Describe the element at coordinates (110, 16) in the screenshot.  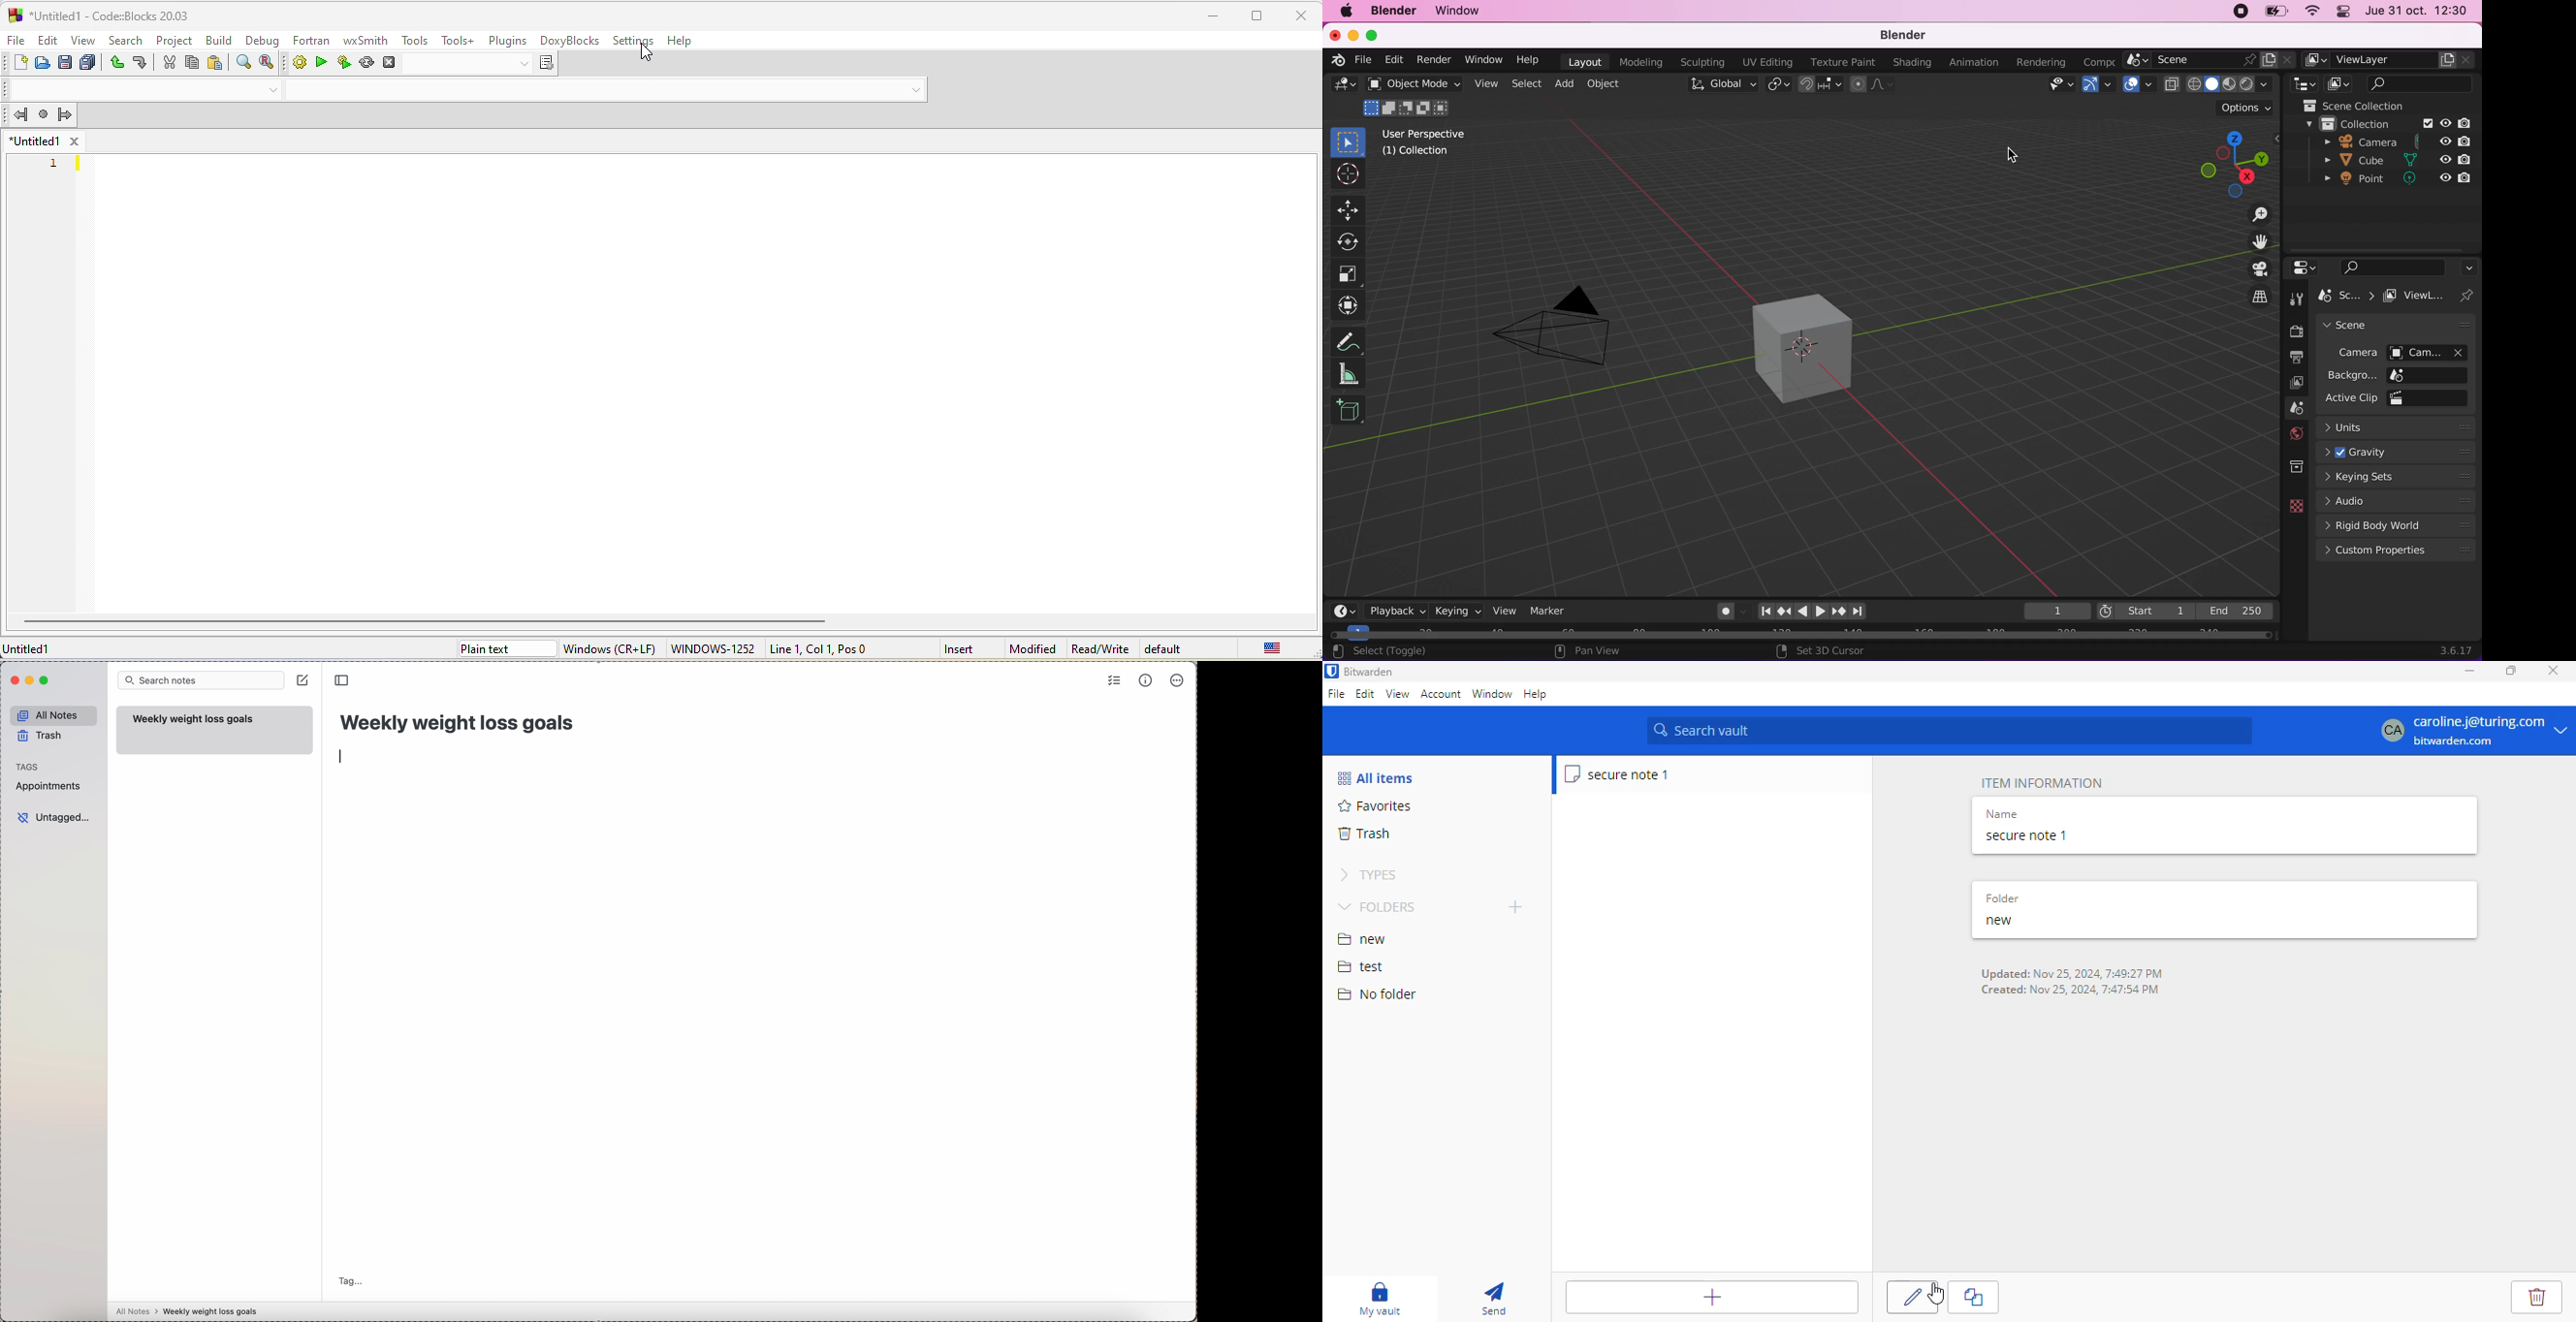
I see `untitled 1-code blocks-20.03` at that location.